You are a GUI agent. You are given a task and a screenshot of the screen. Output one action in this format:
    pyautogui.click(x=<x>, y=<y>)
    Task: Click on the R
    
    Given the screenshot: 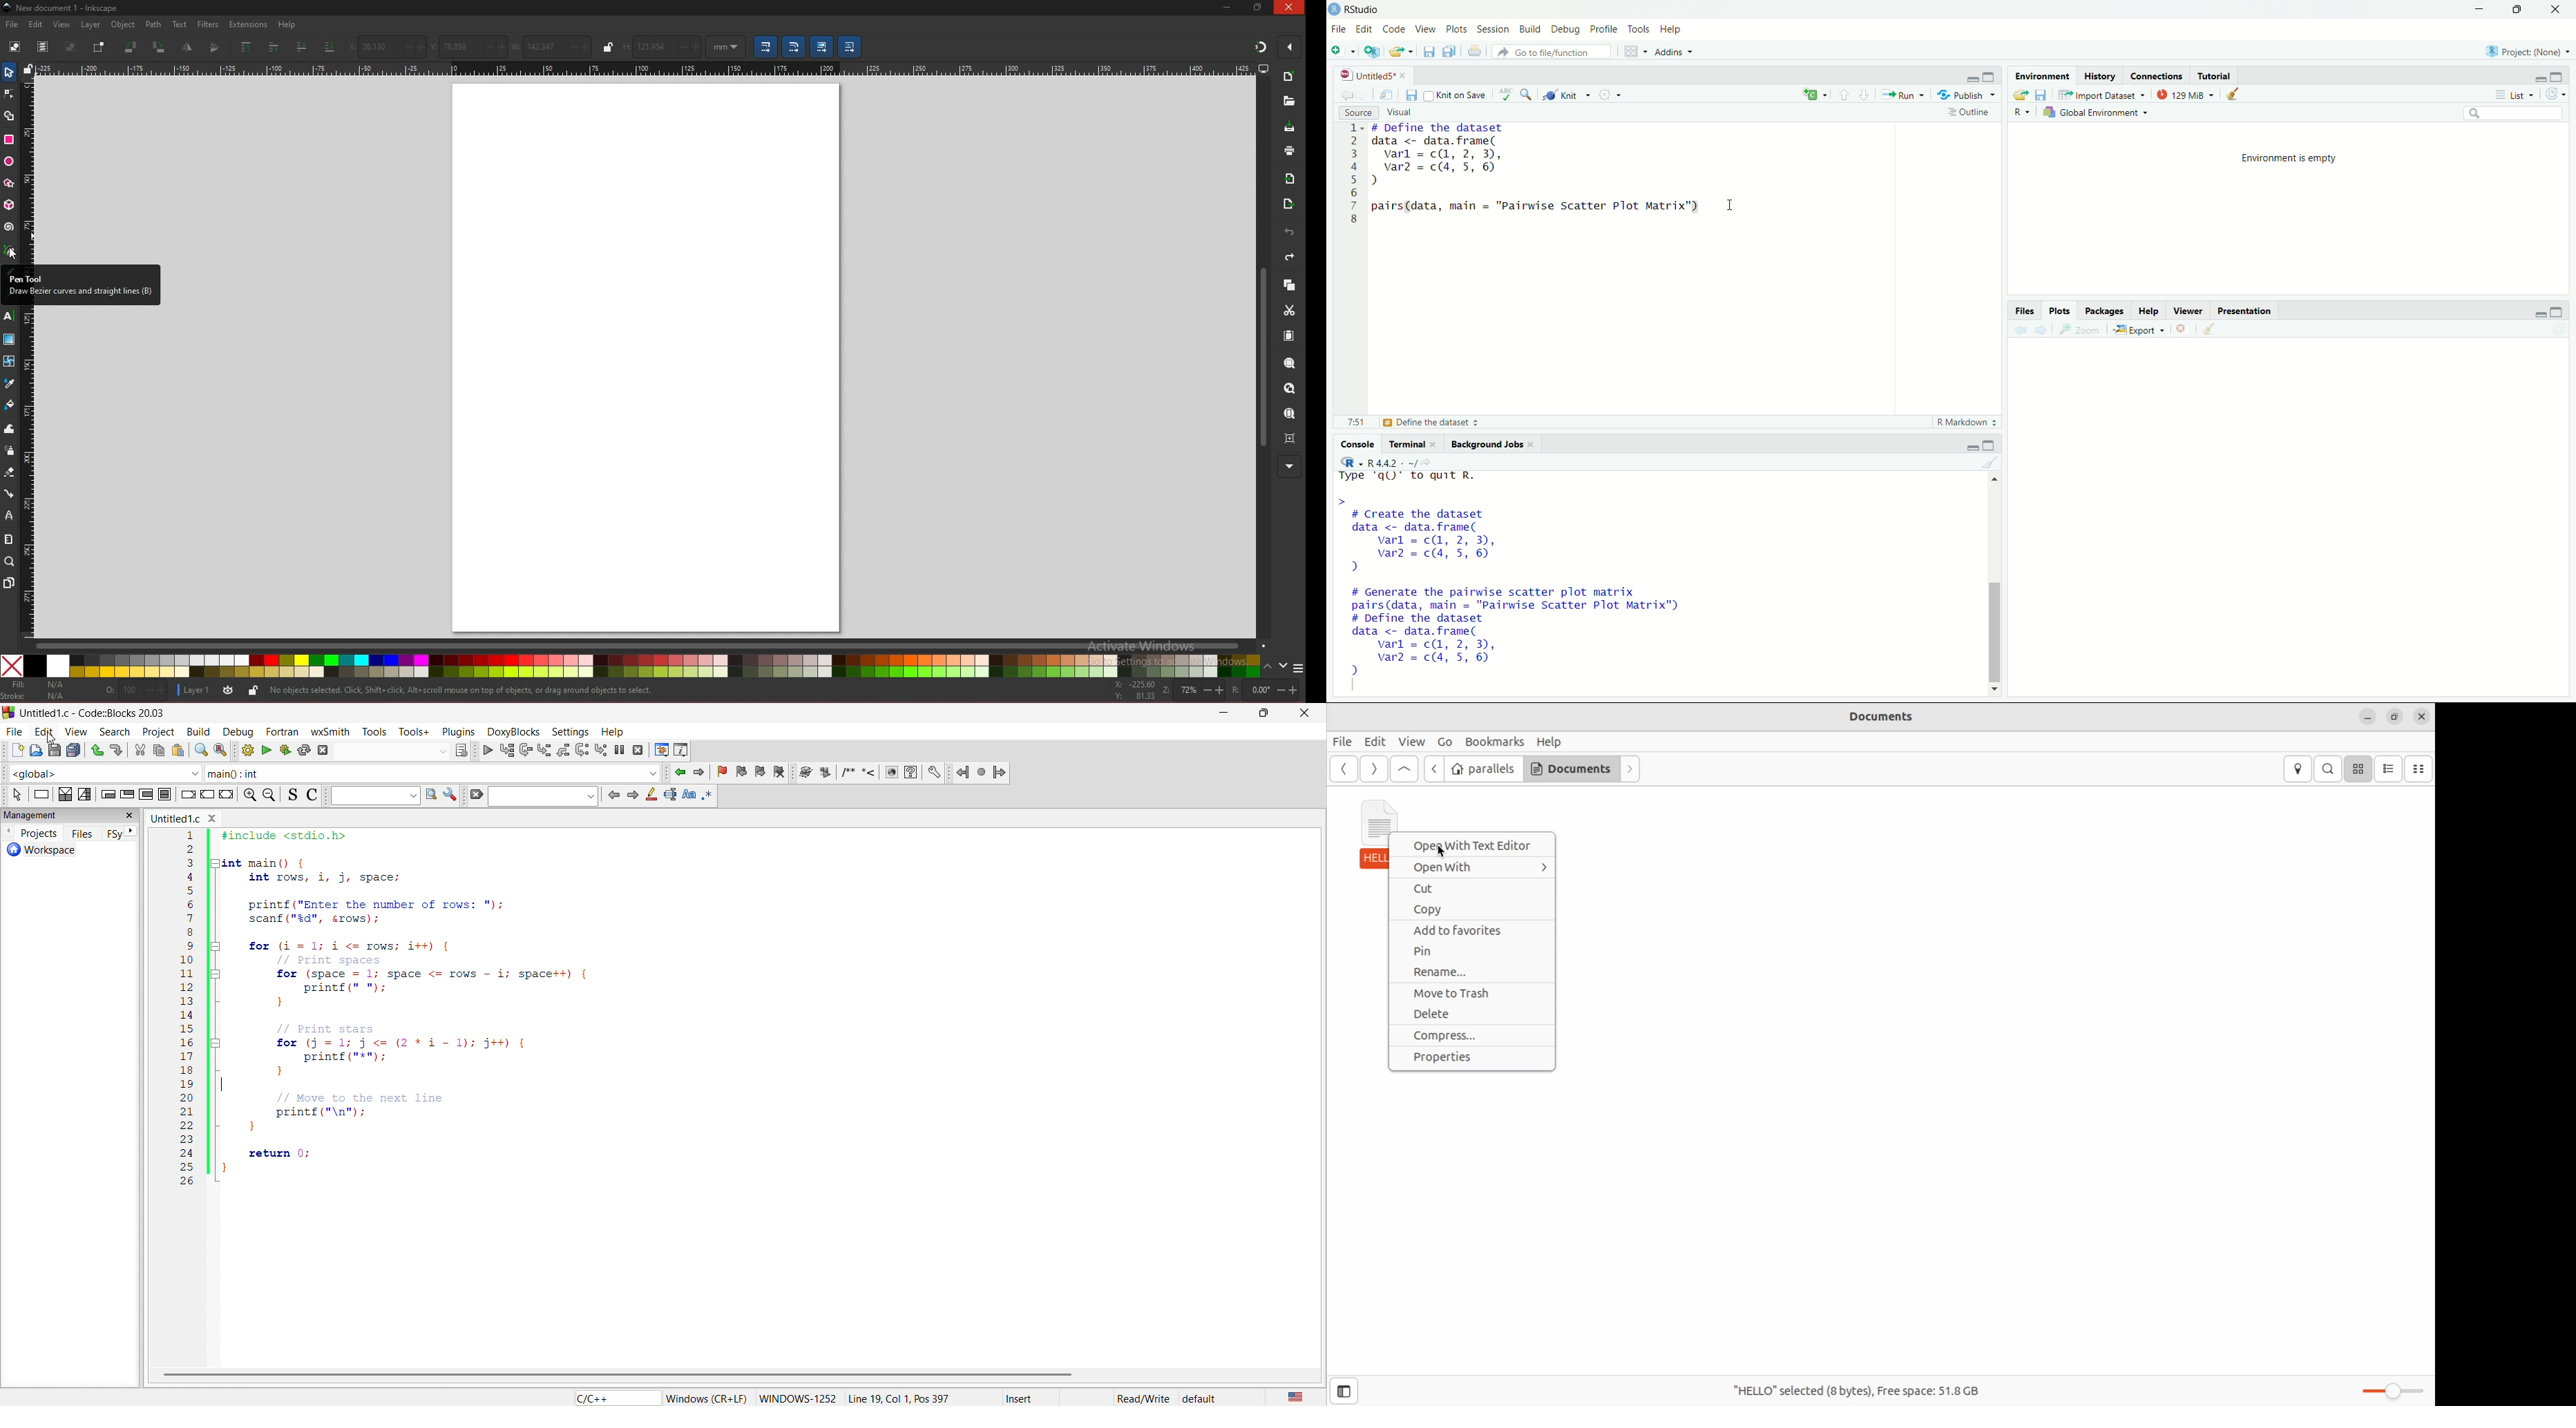 What is the action you would take?
    pyautogui.click(x=1348, y=462)
    